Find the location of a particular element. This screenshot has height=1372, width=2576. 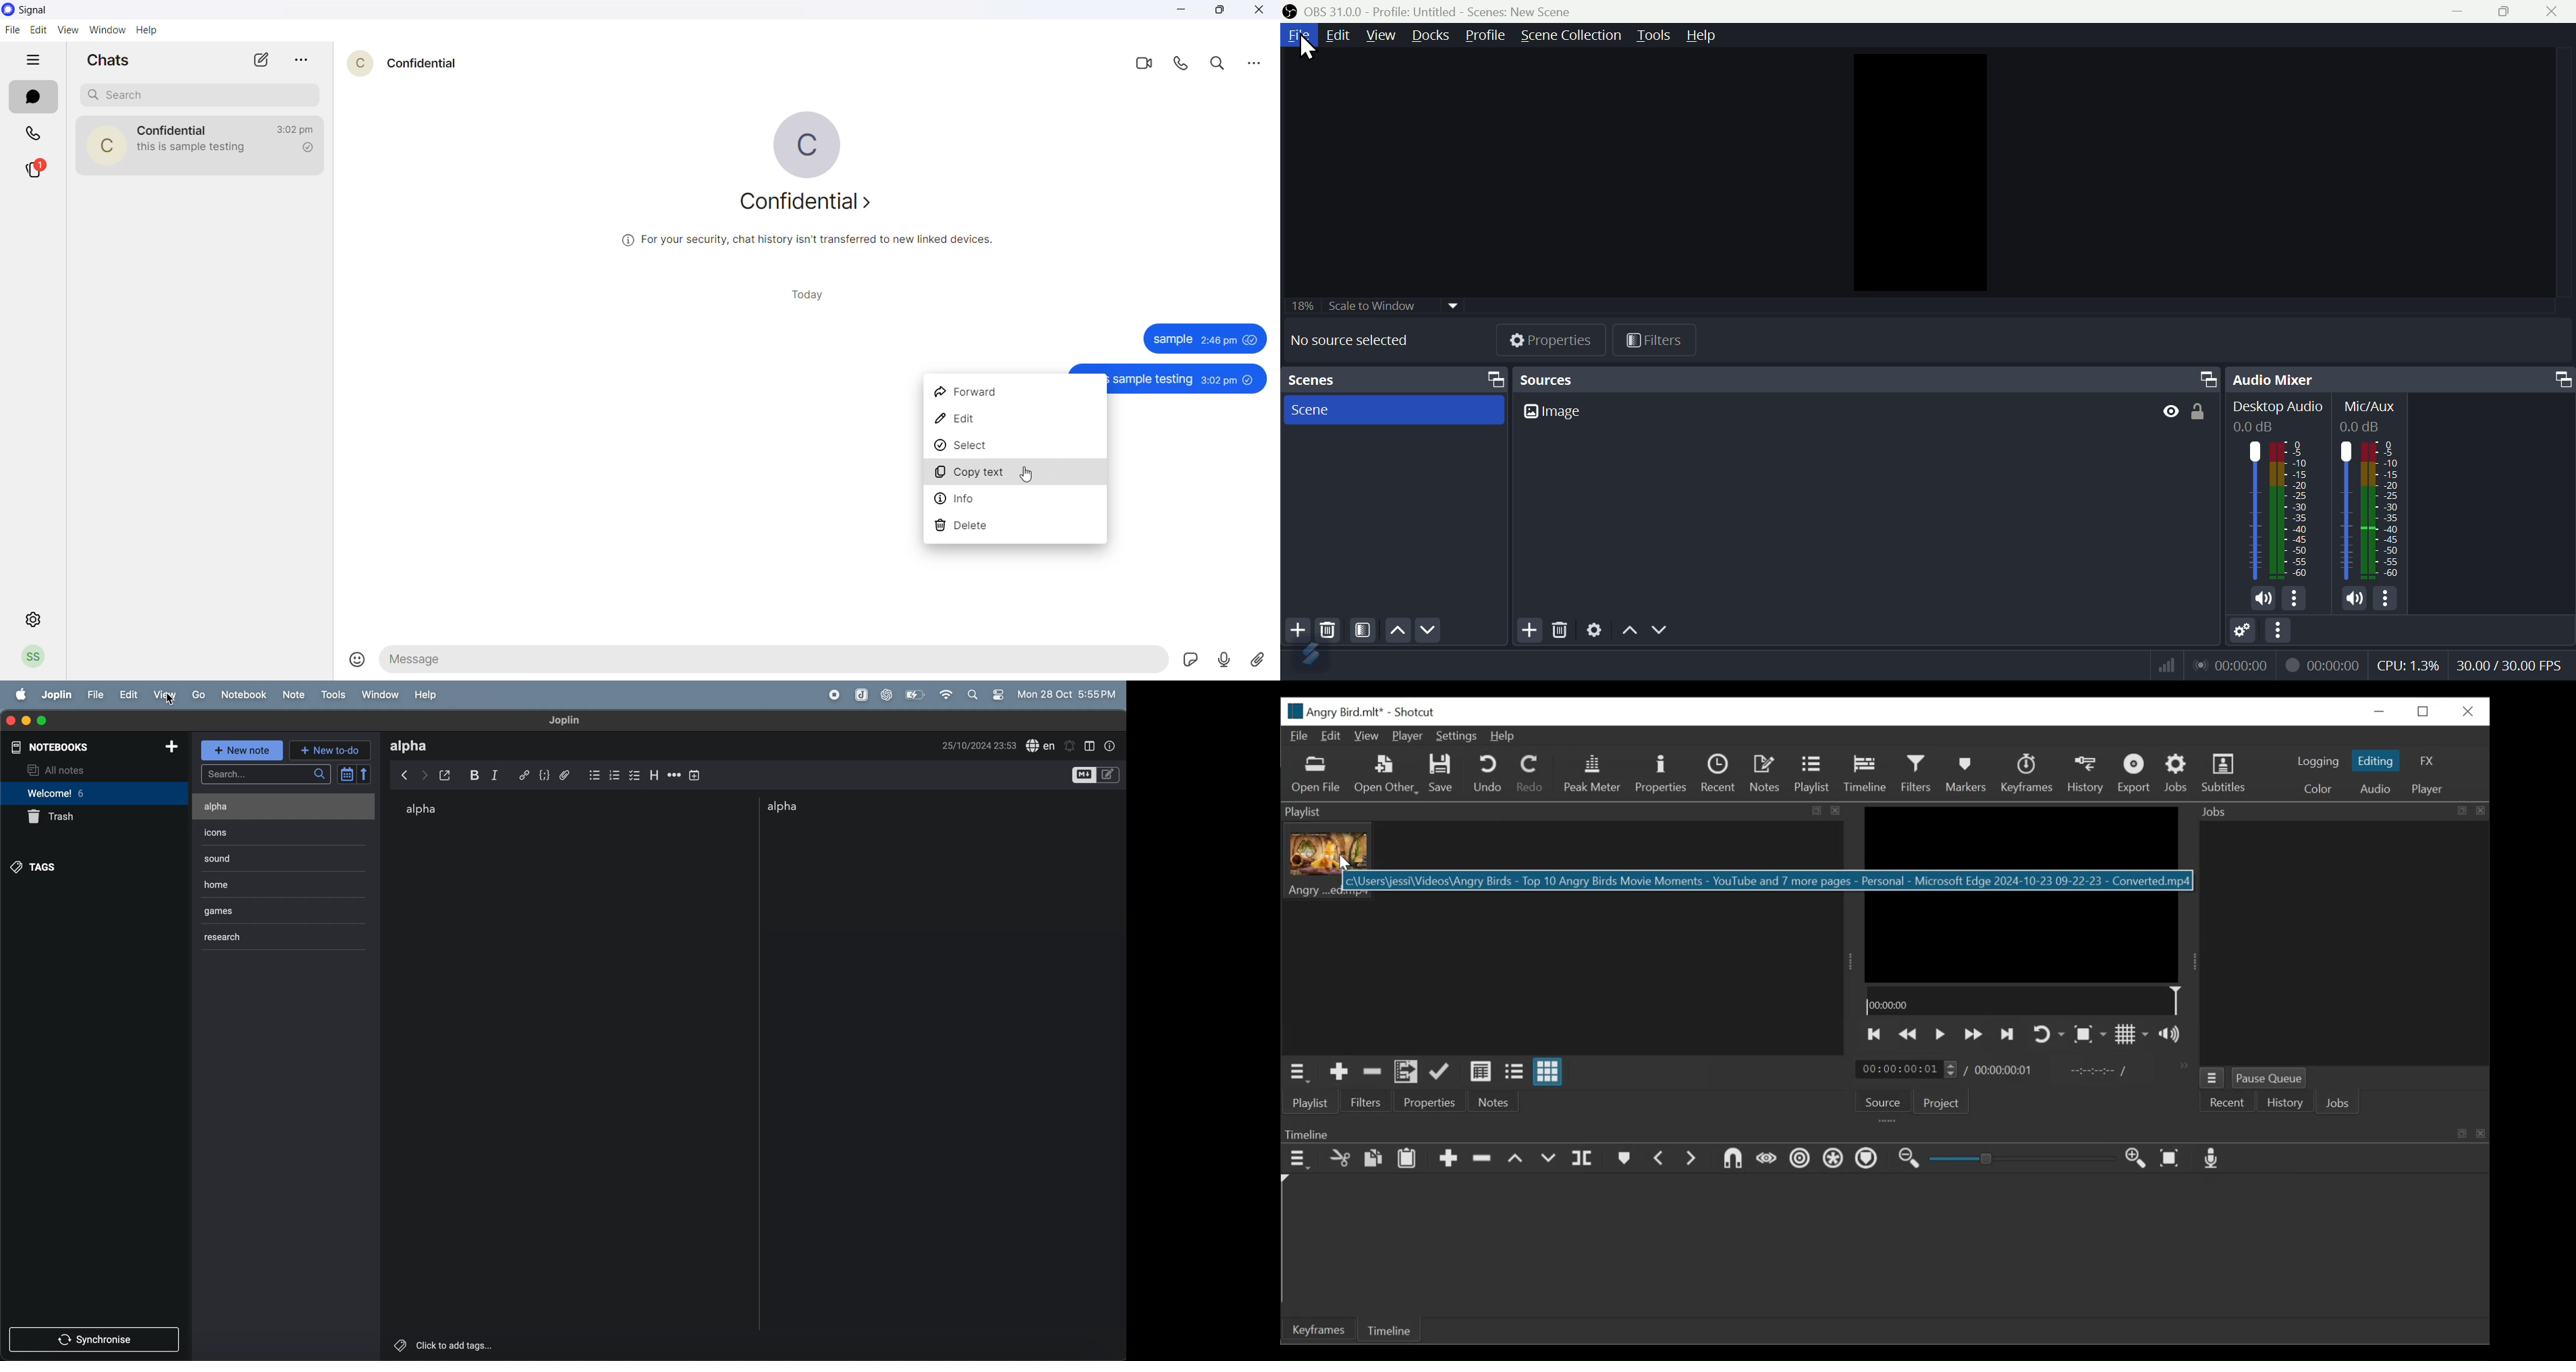

OBS 31.0 .0 profile untitled scenes new scene is located at coordinates (1470, 10).